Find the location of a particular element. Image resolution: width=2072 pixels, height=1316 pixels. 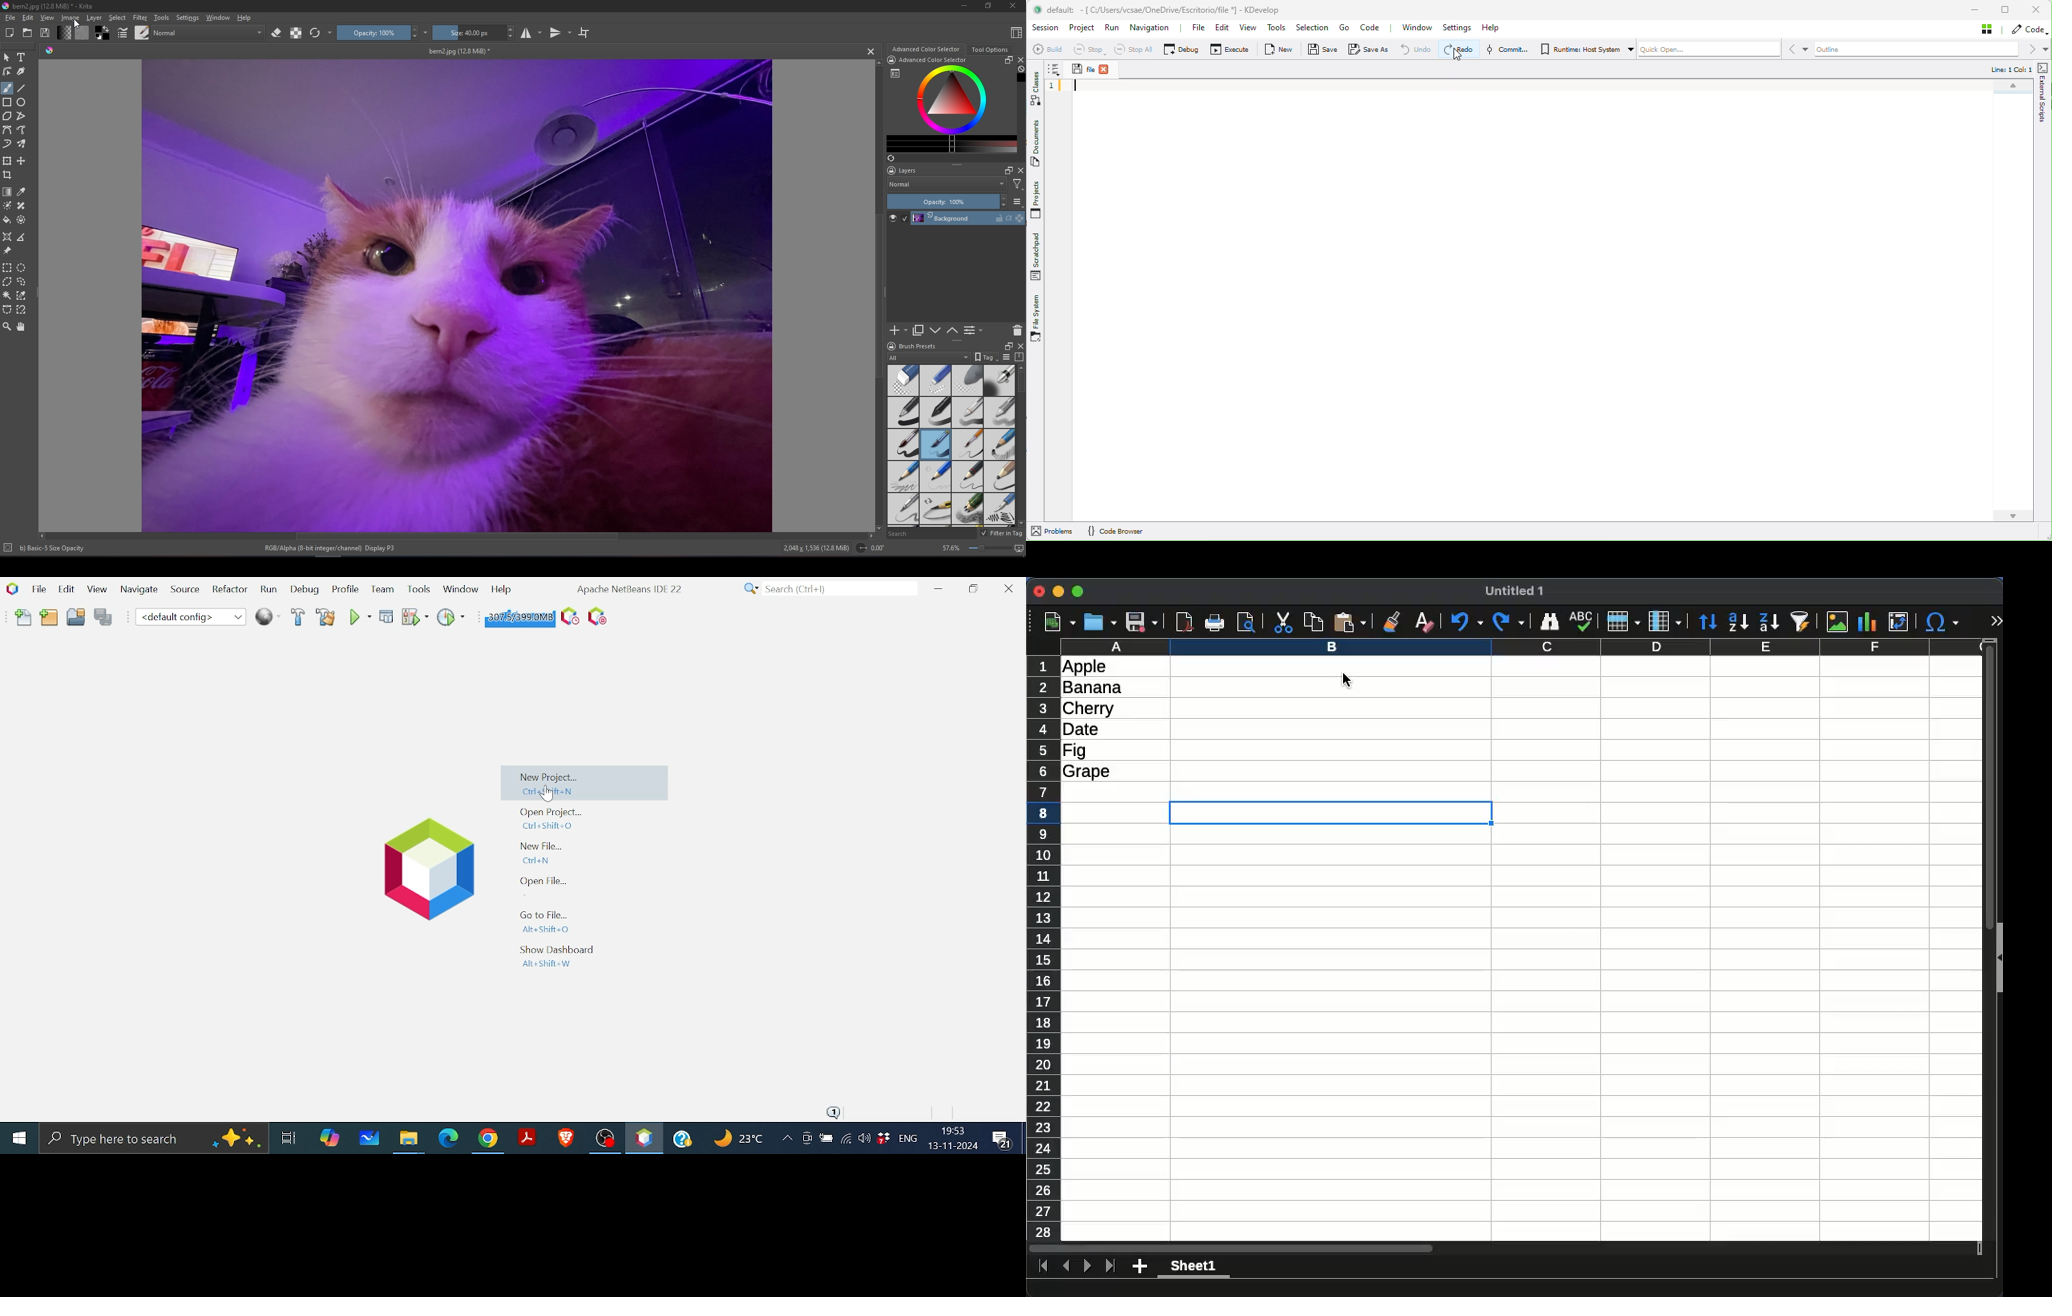

redo is located at coordinates (1509, 622).